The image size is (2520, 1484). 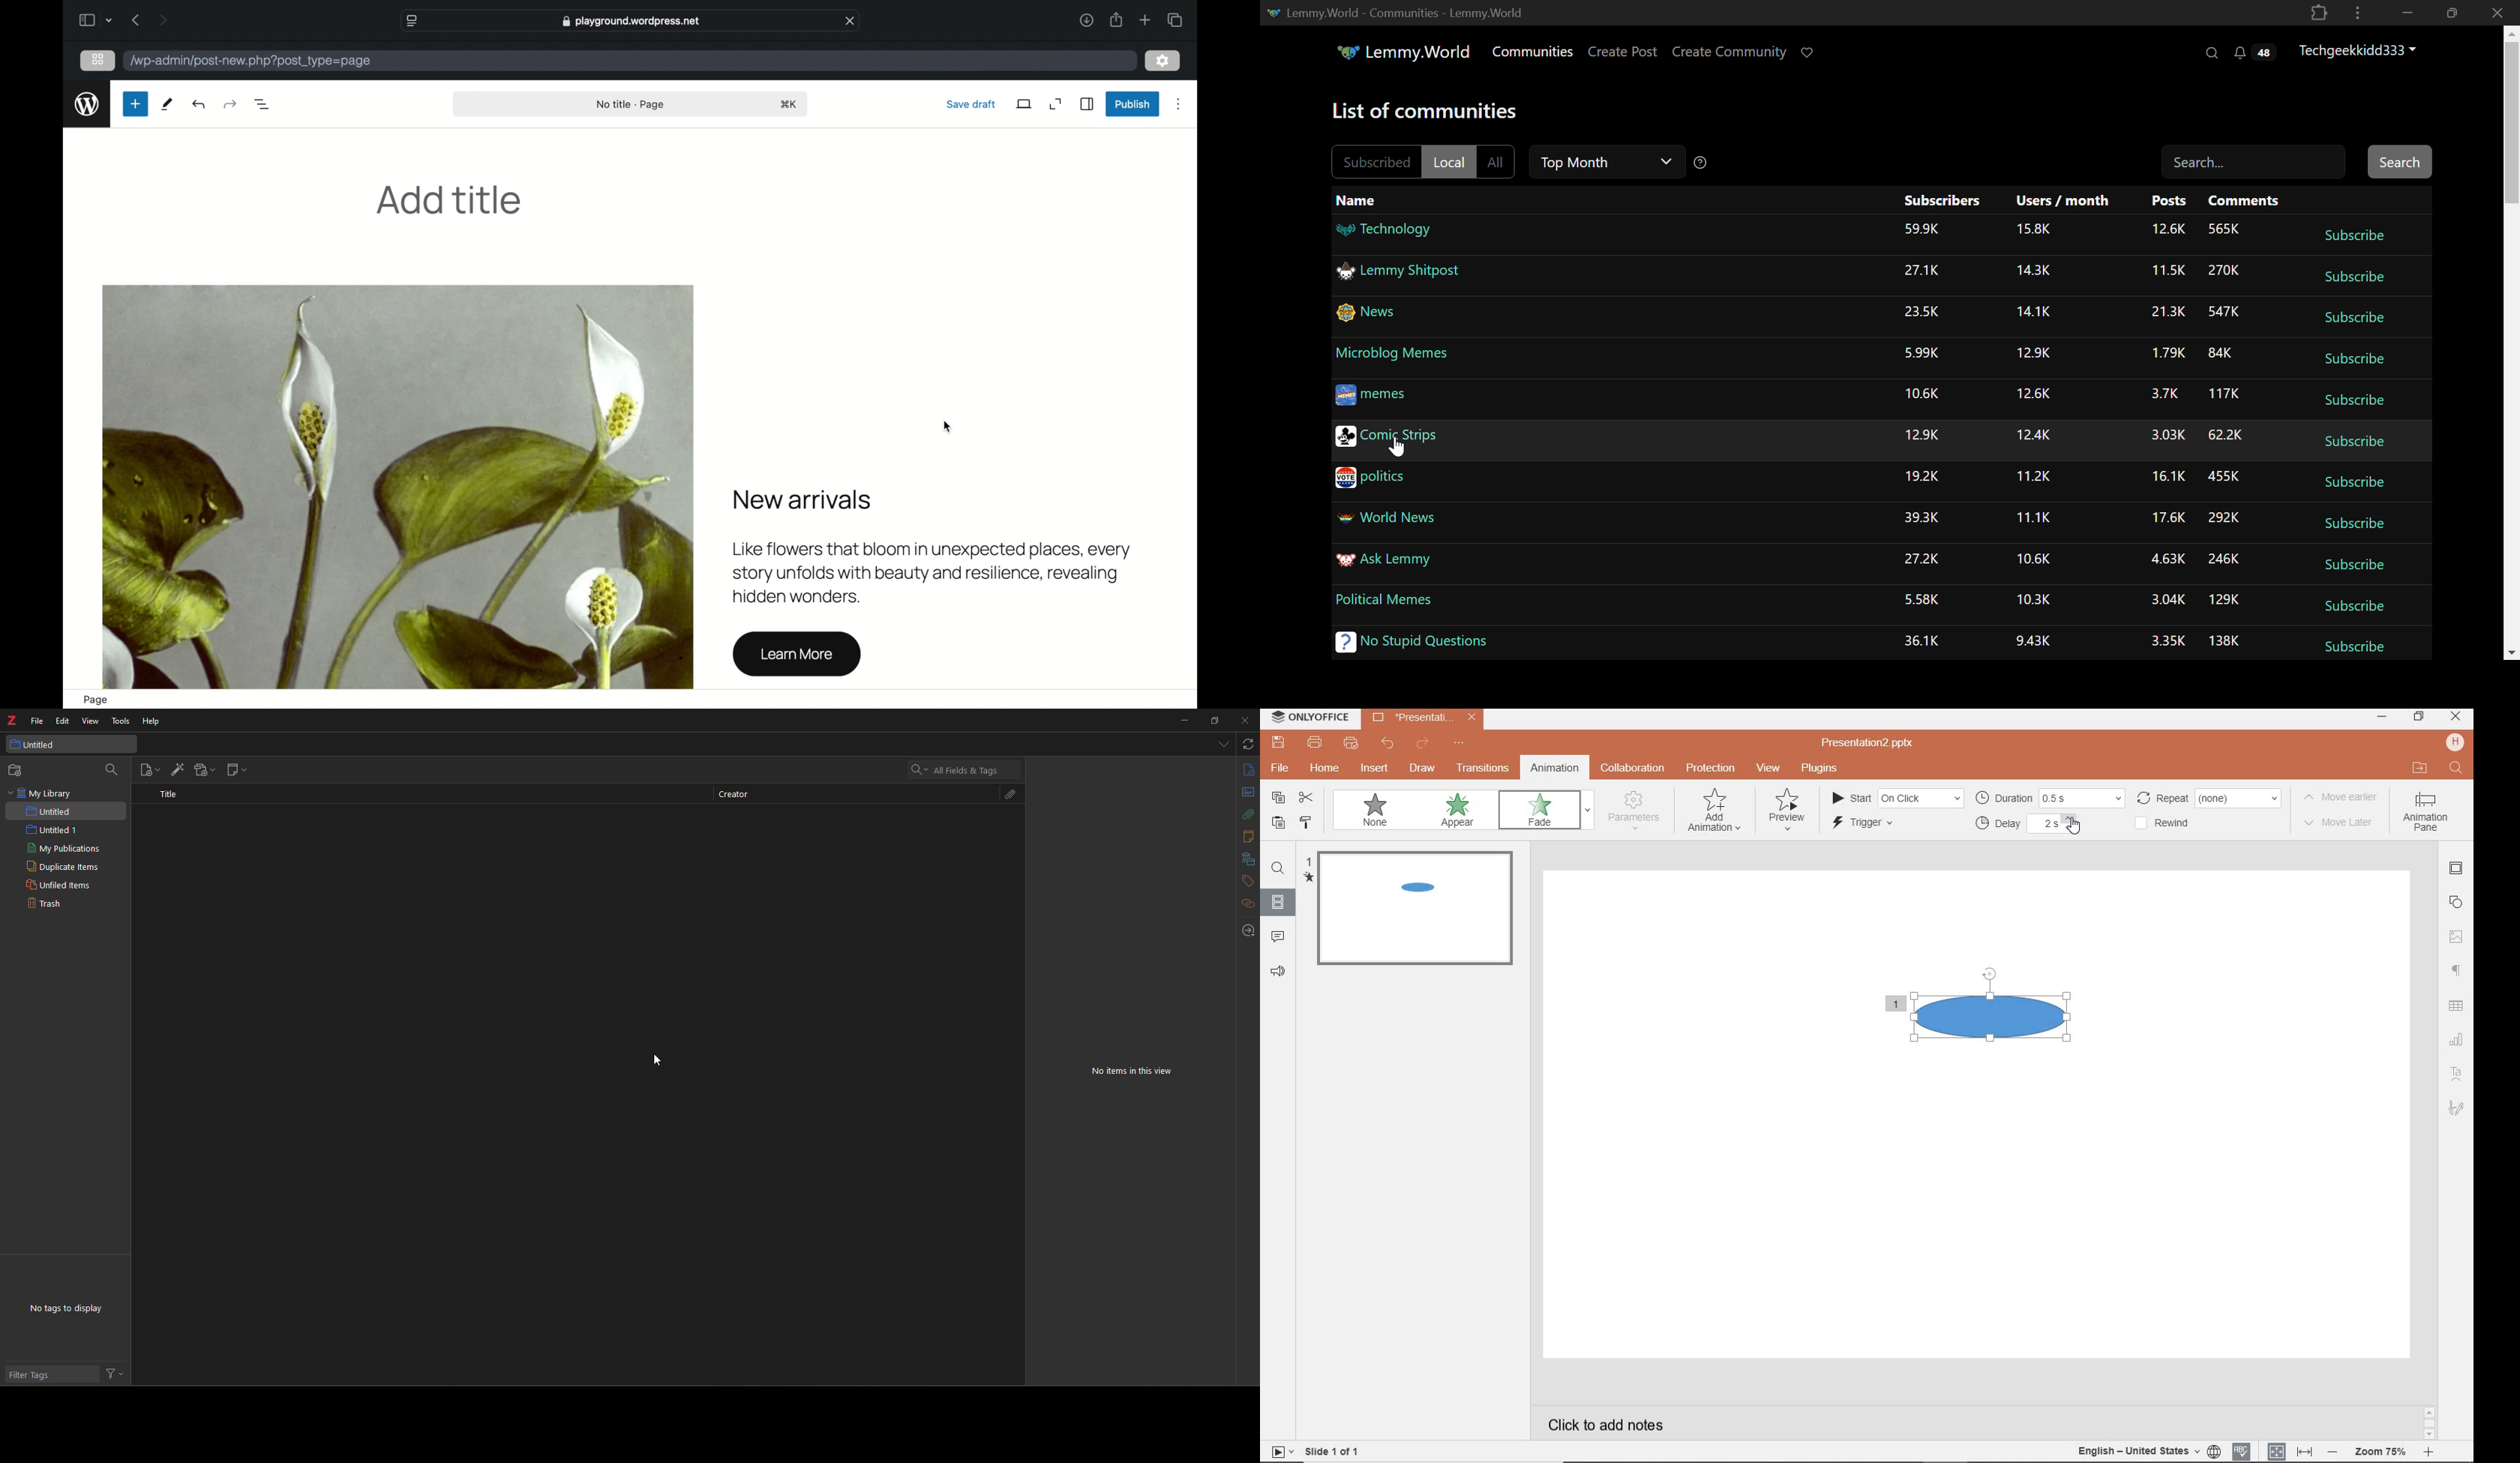 What do you see at coordinates (1221, 743) in the screenshot?
I see `tabs` at bounding box center [1221, 743].